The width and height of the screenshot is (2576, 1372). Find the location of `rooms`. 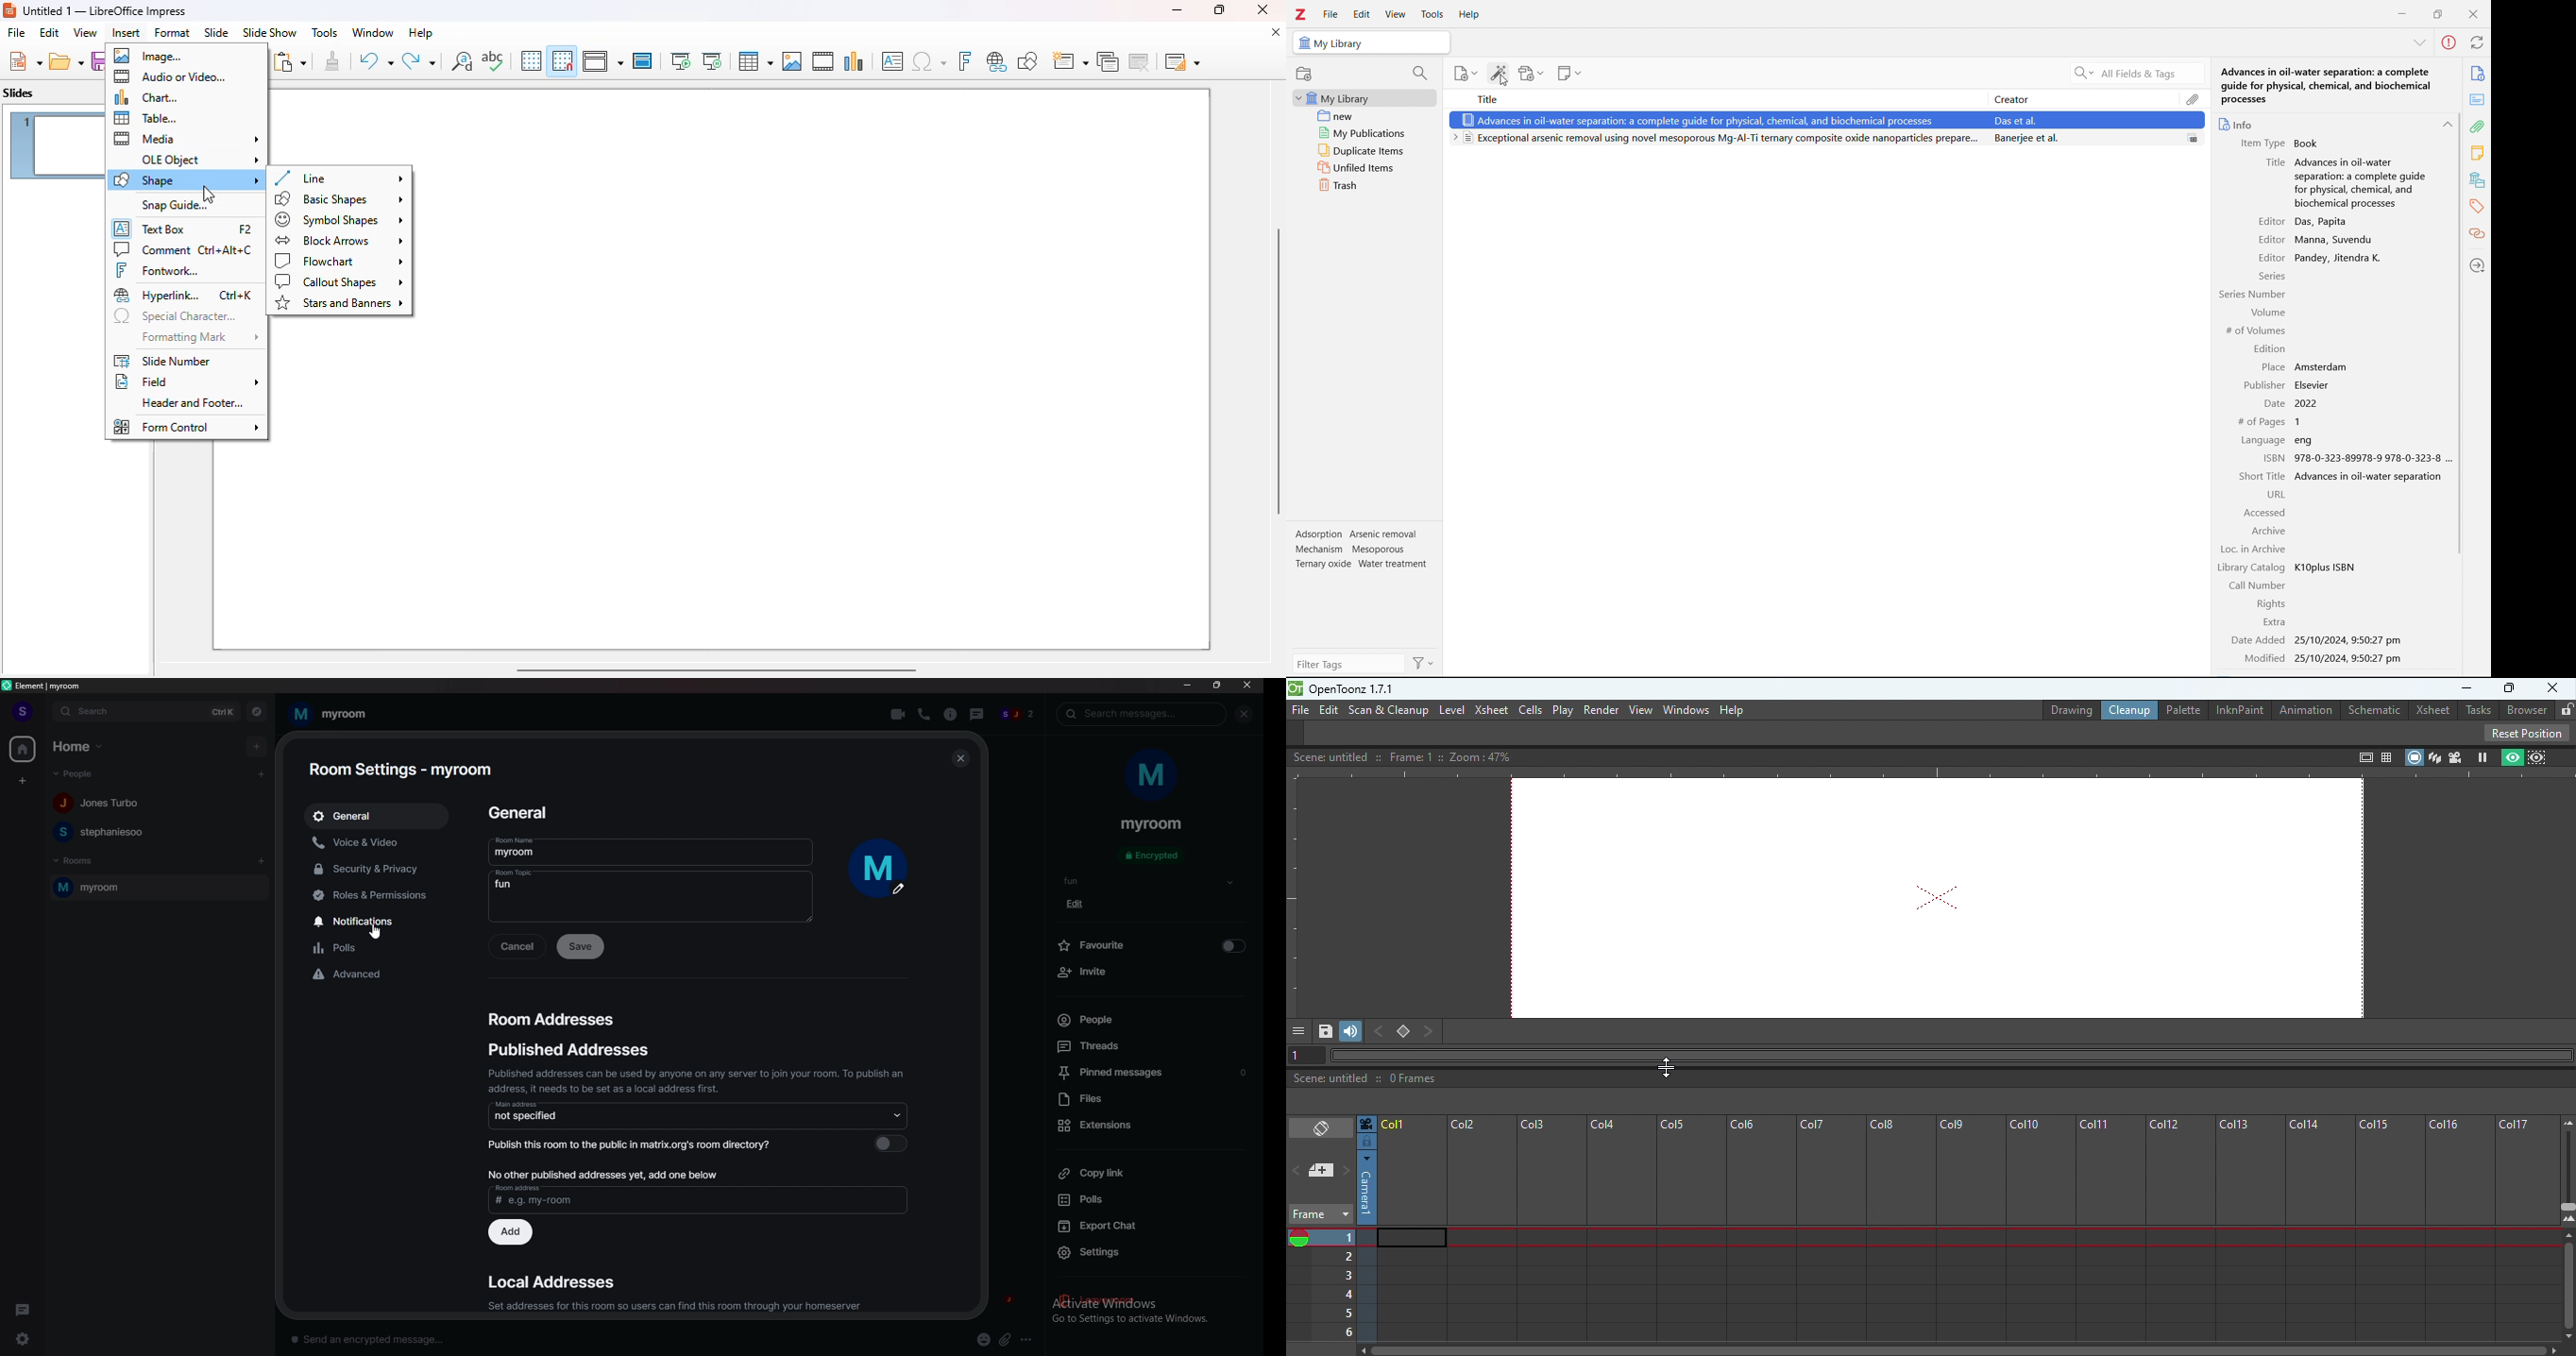

rooms is located at coordinates (77, 861).